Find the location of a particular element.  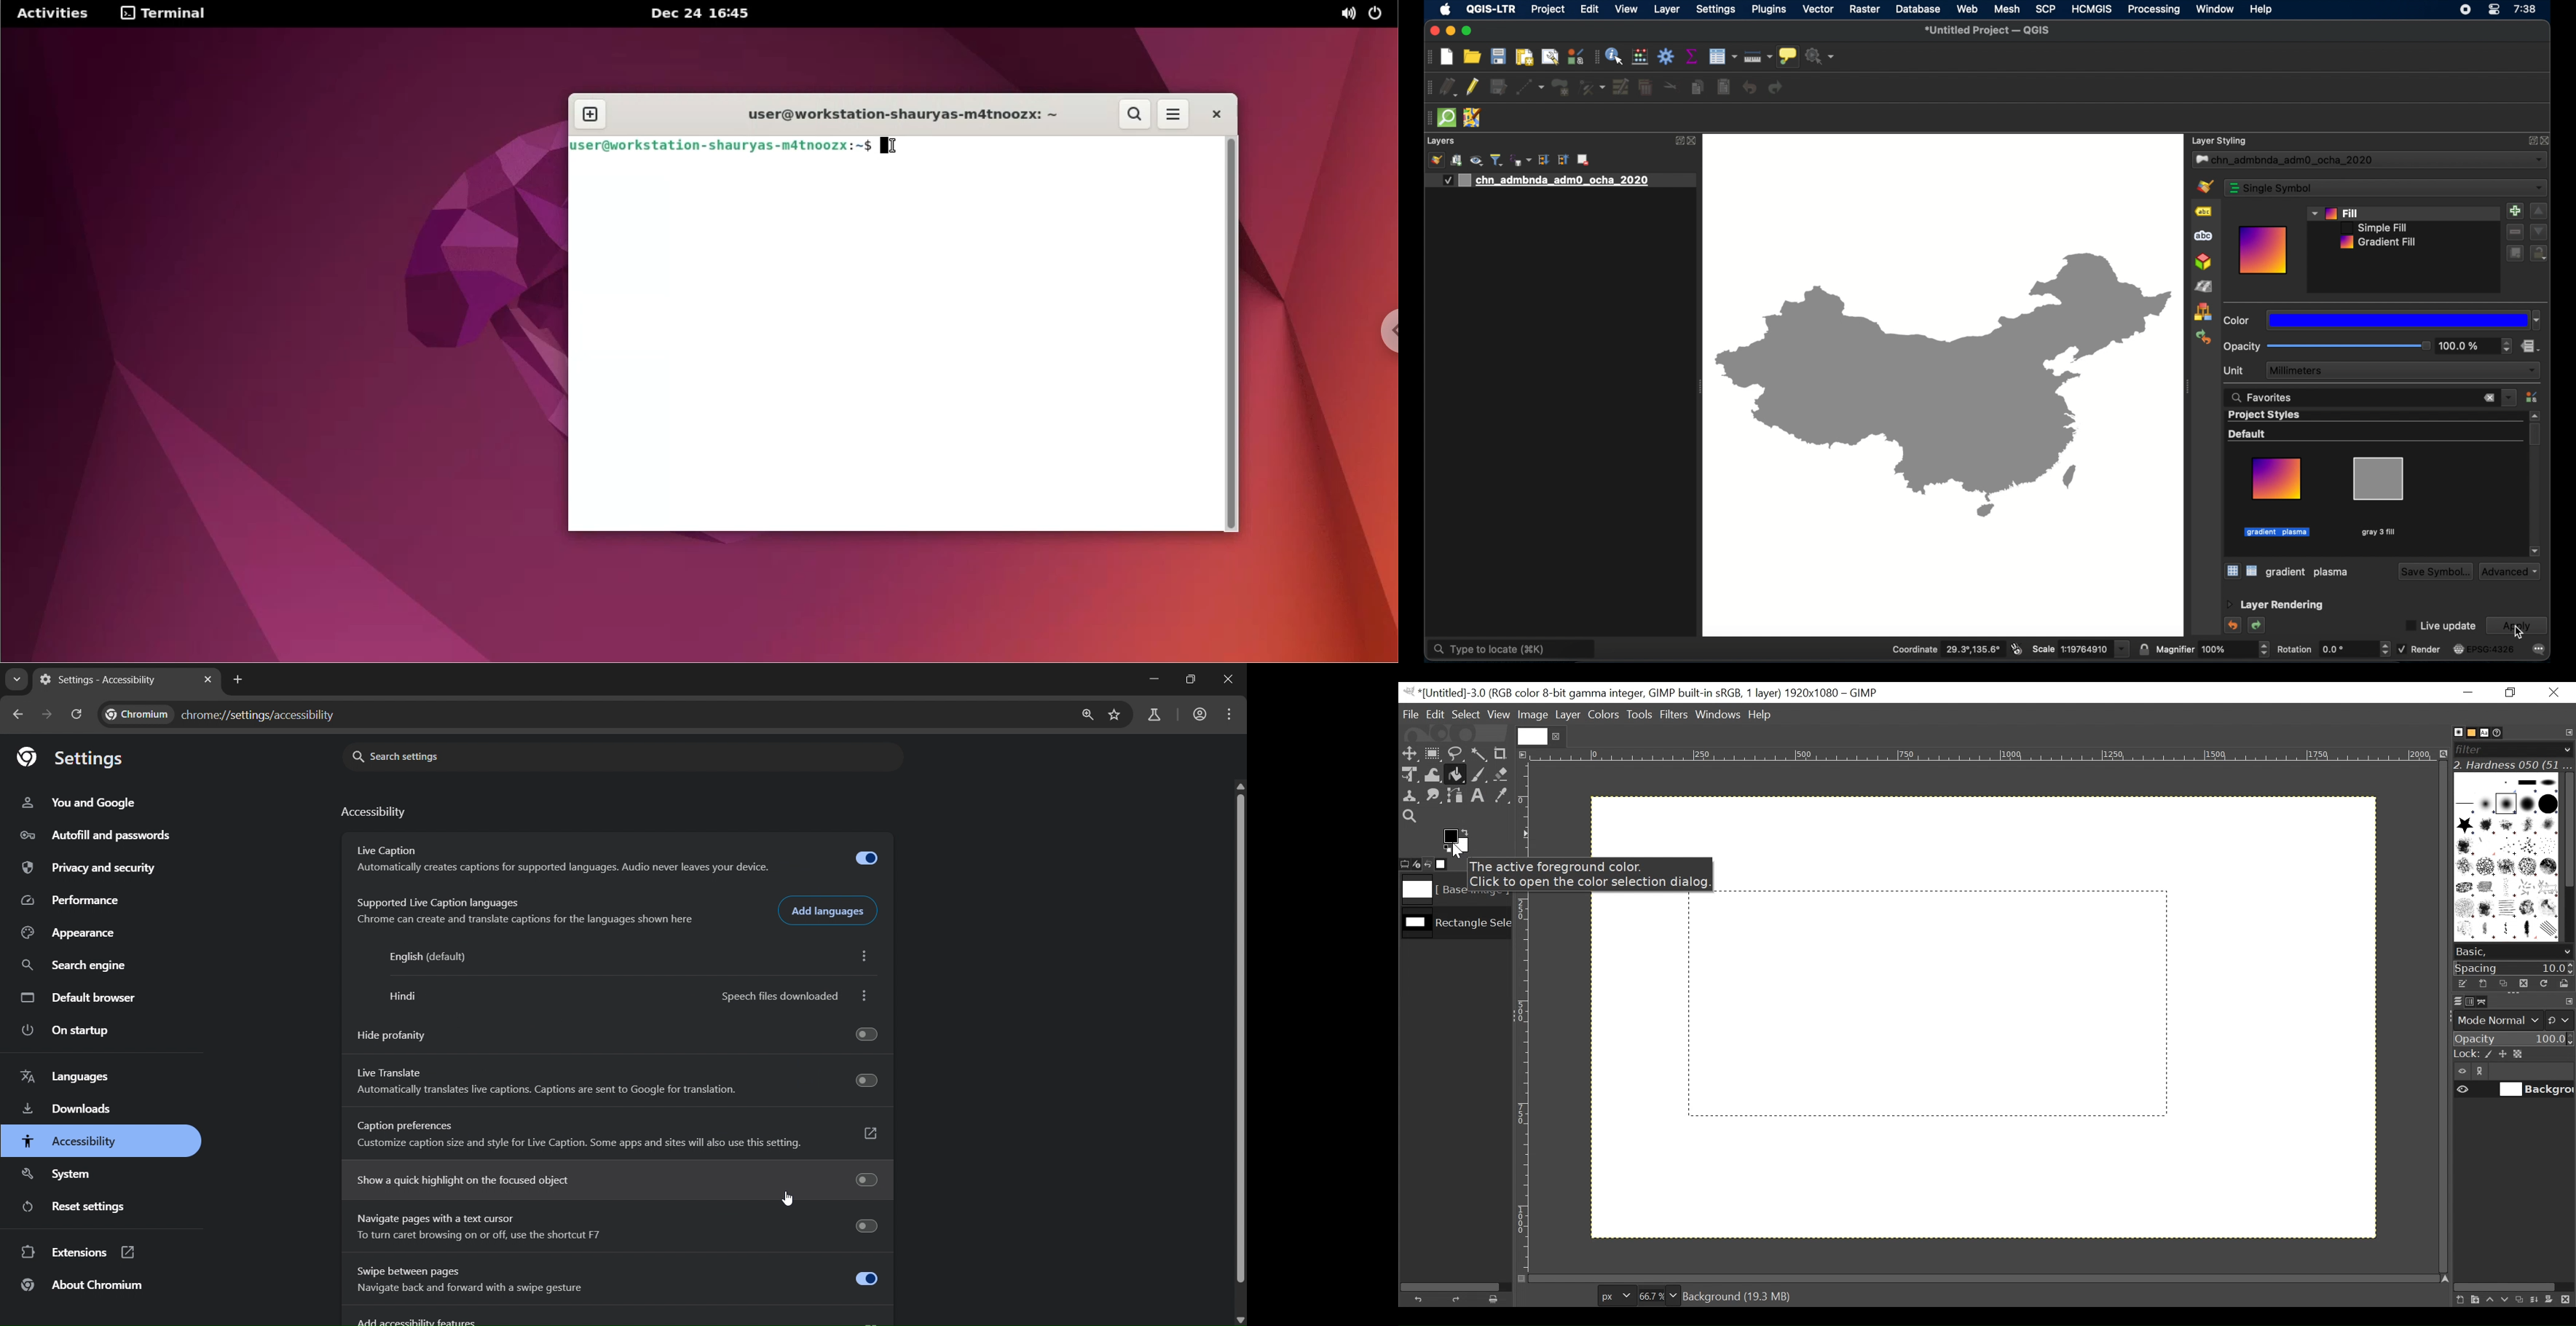

dropdown menu is located at coordinates (2510, 398).